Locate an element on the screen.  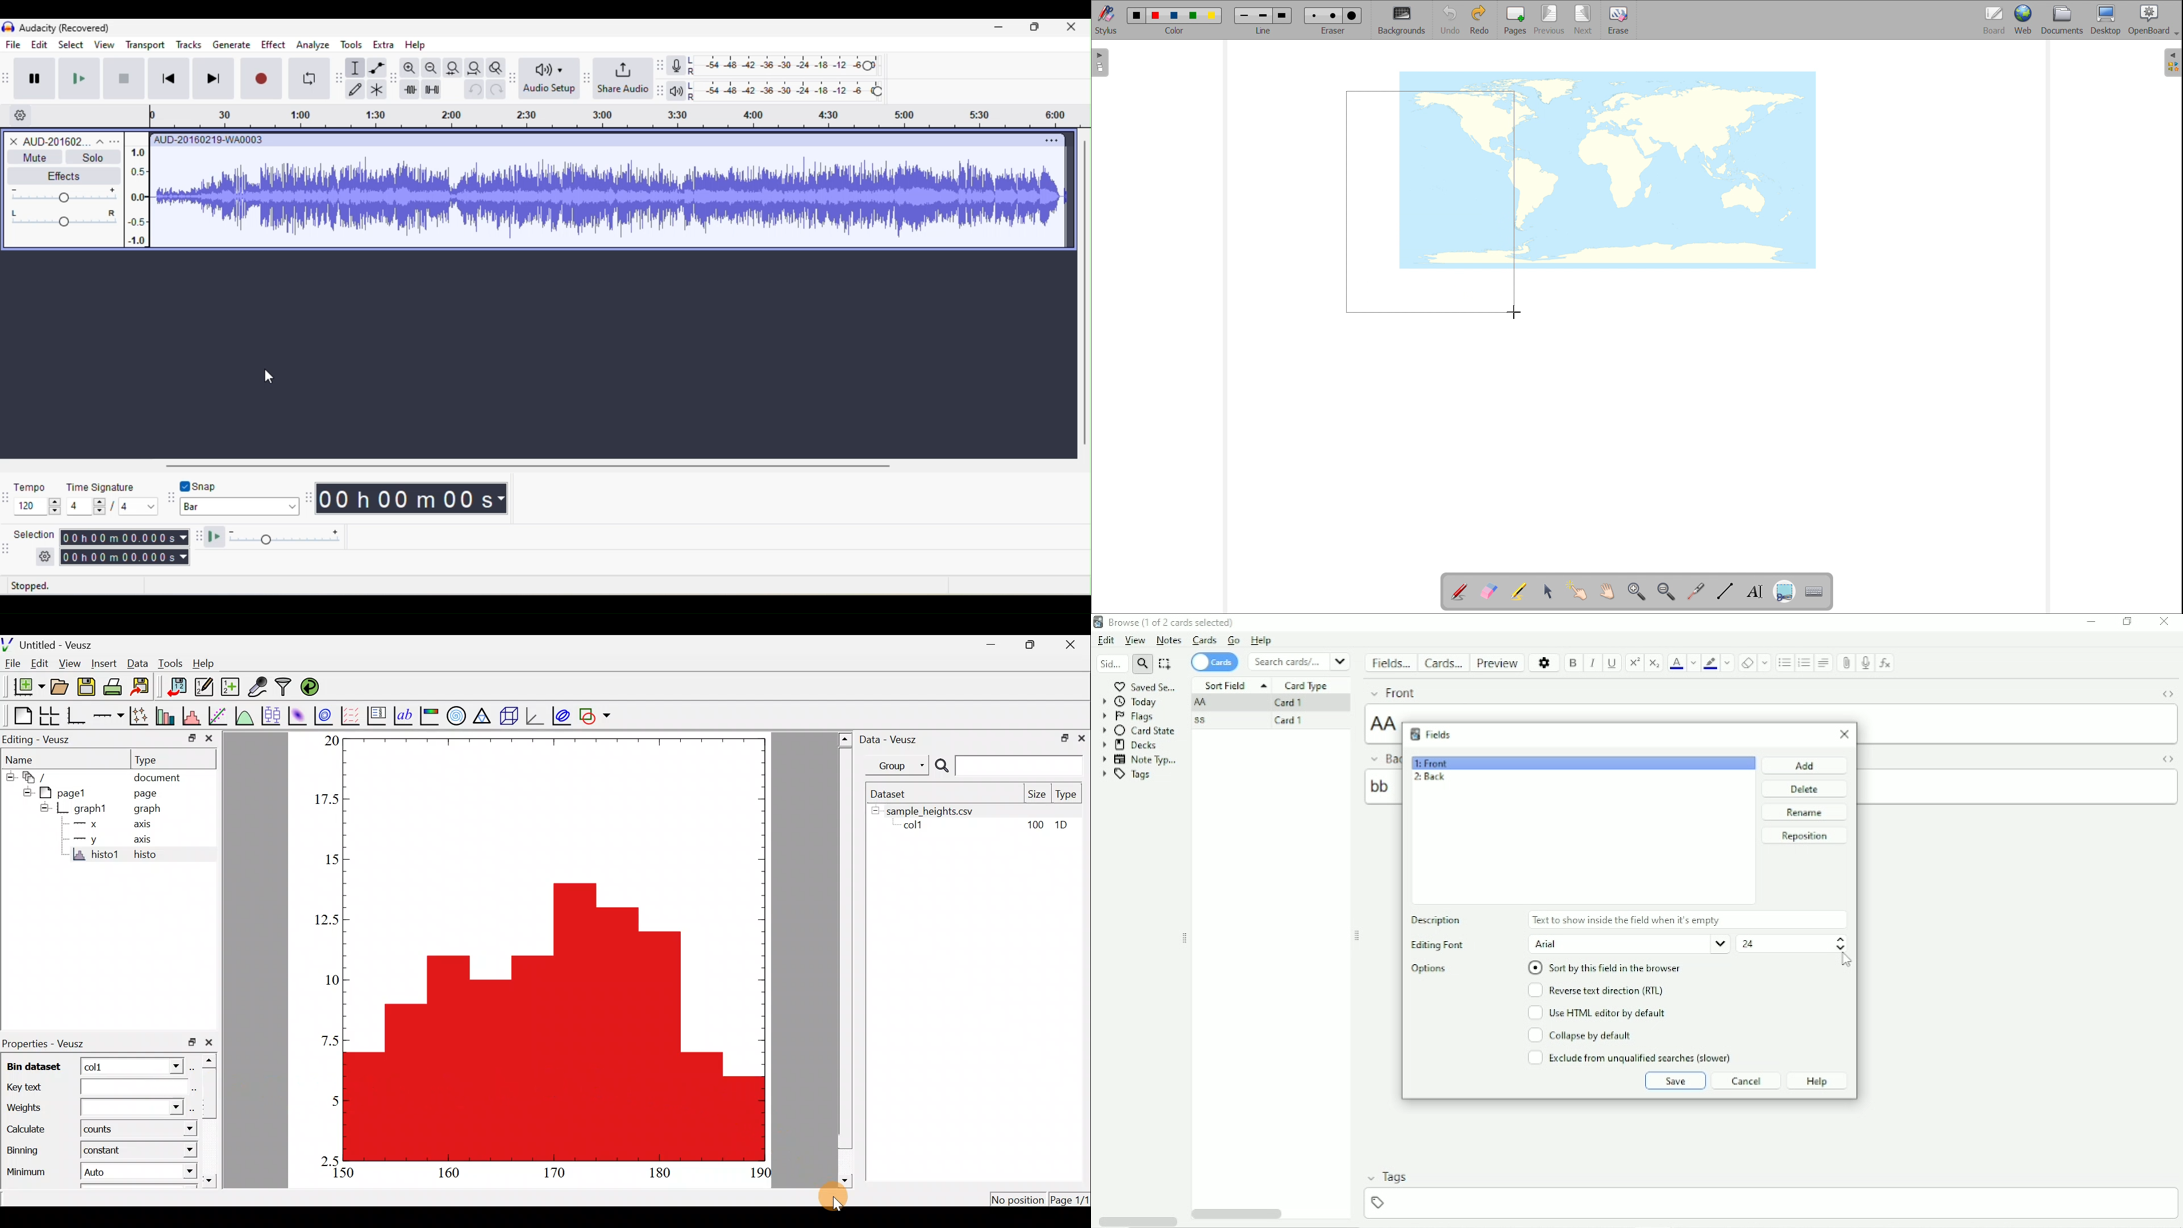
Bold is located at coordinates (1574, 663).